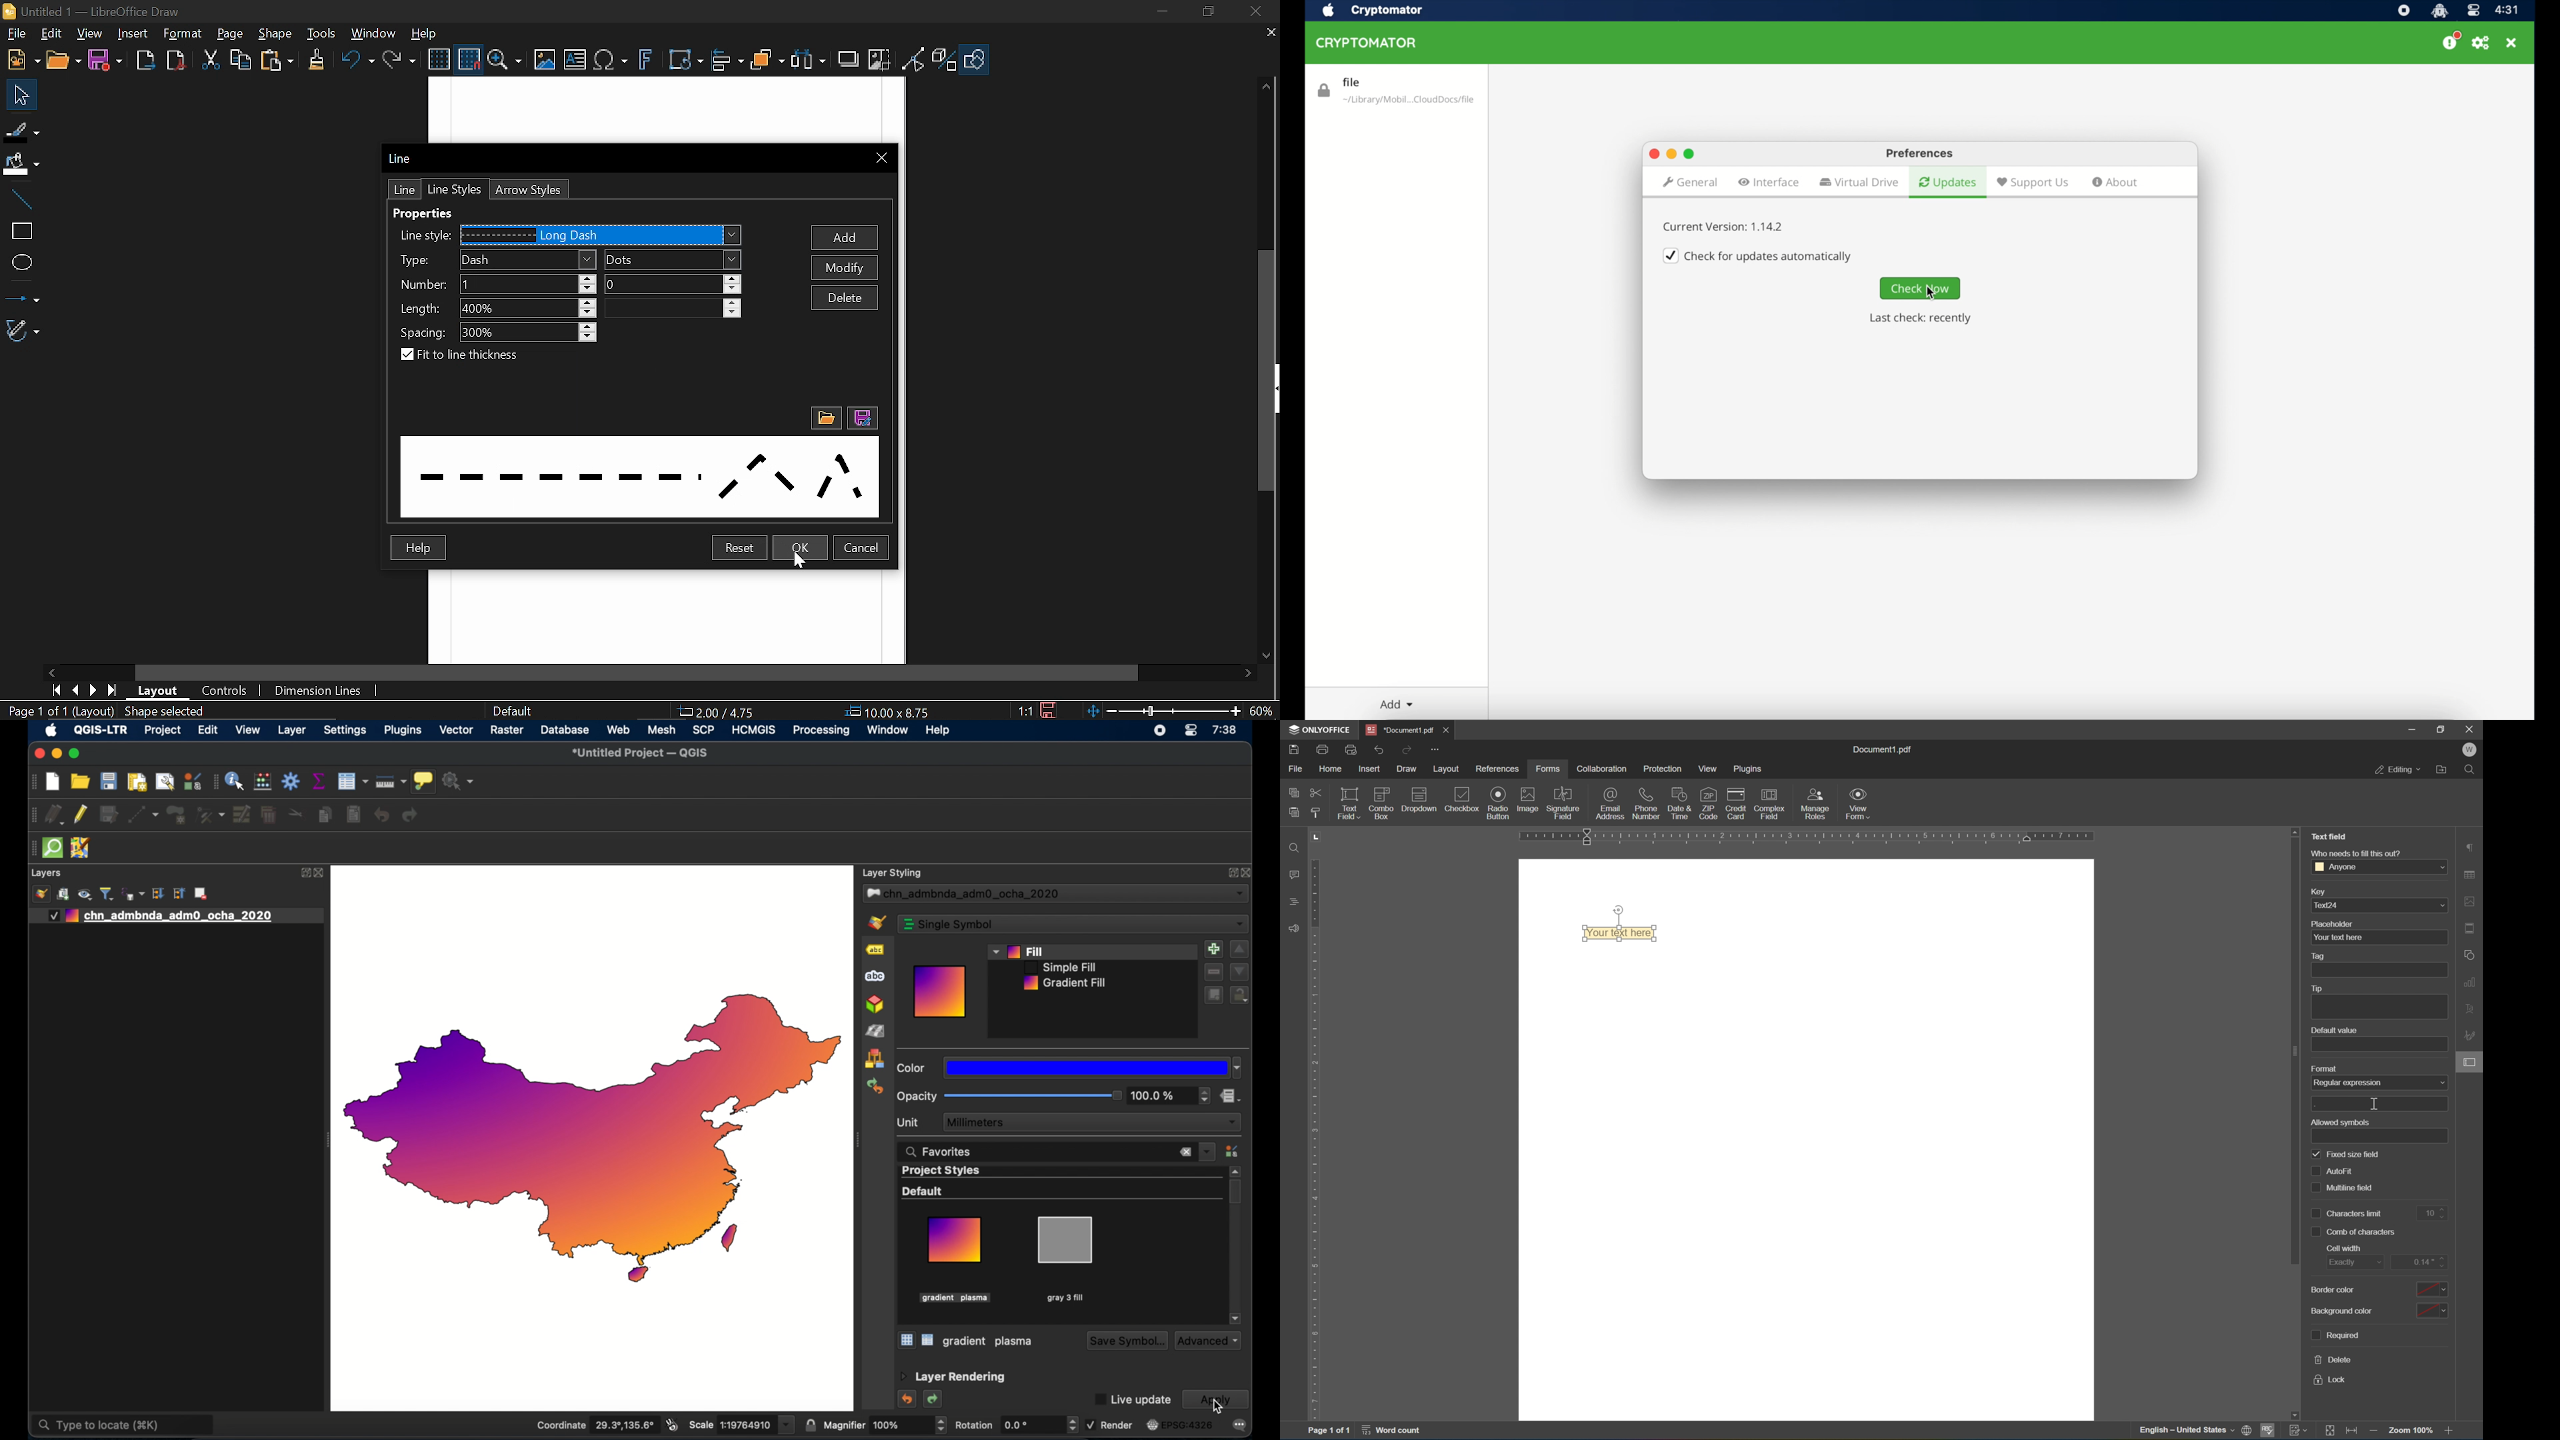  I want to click on cell width, so click(2344, 1248).